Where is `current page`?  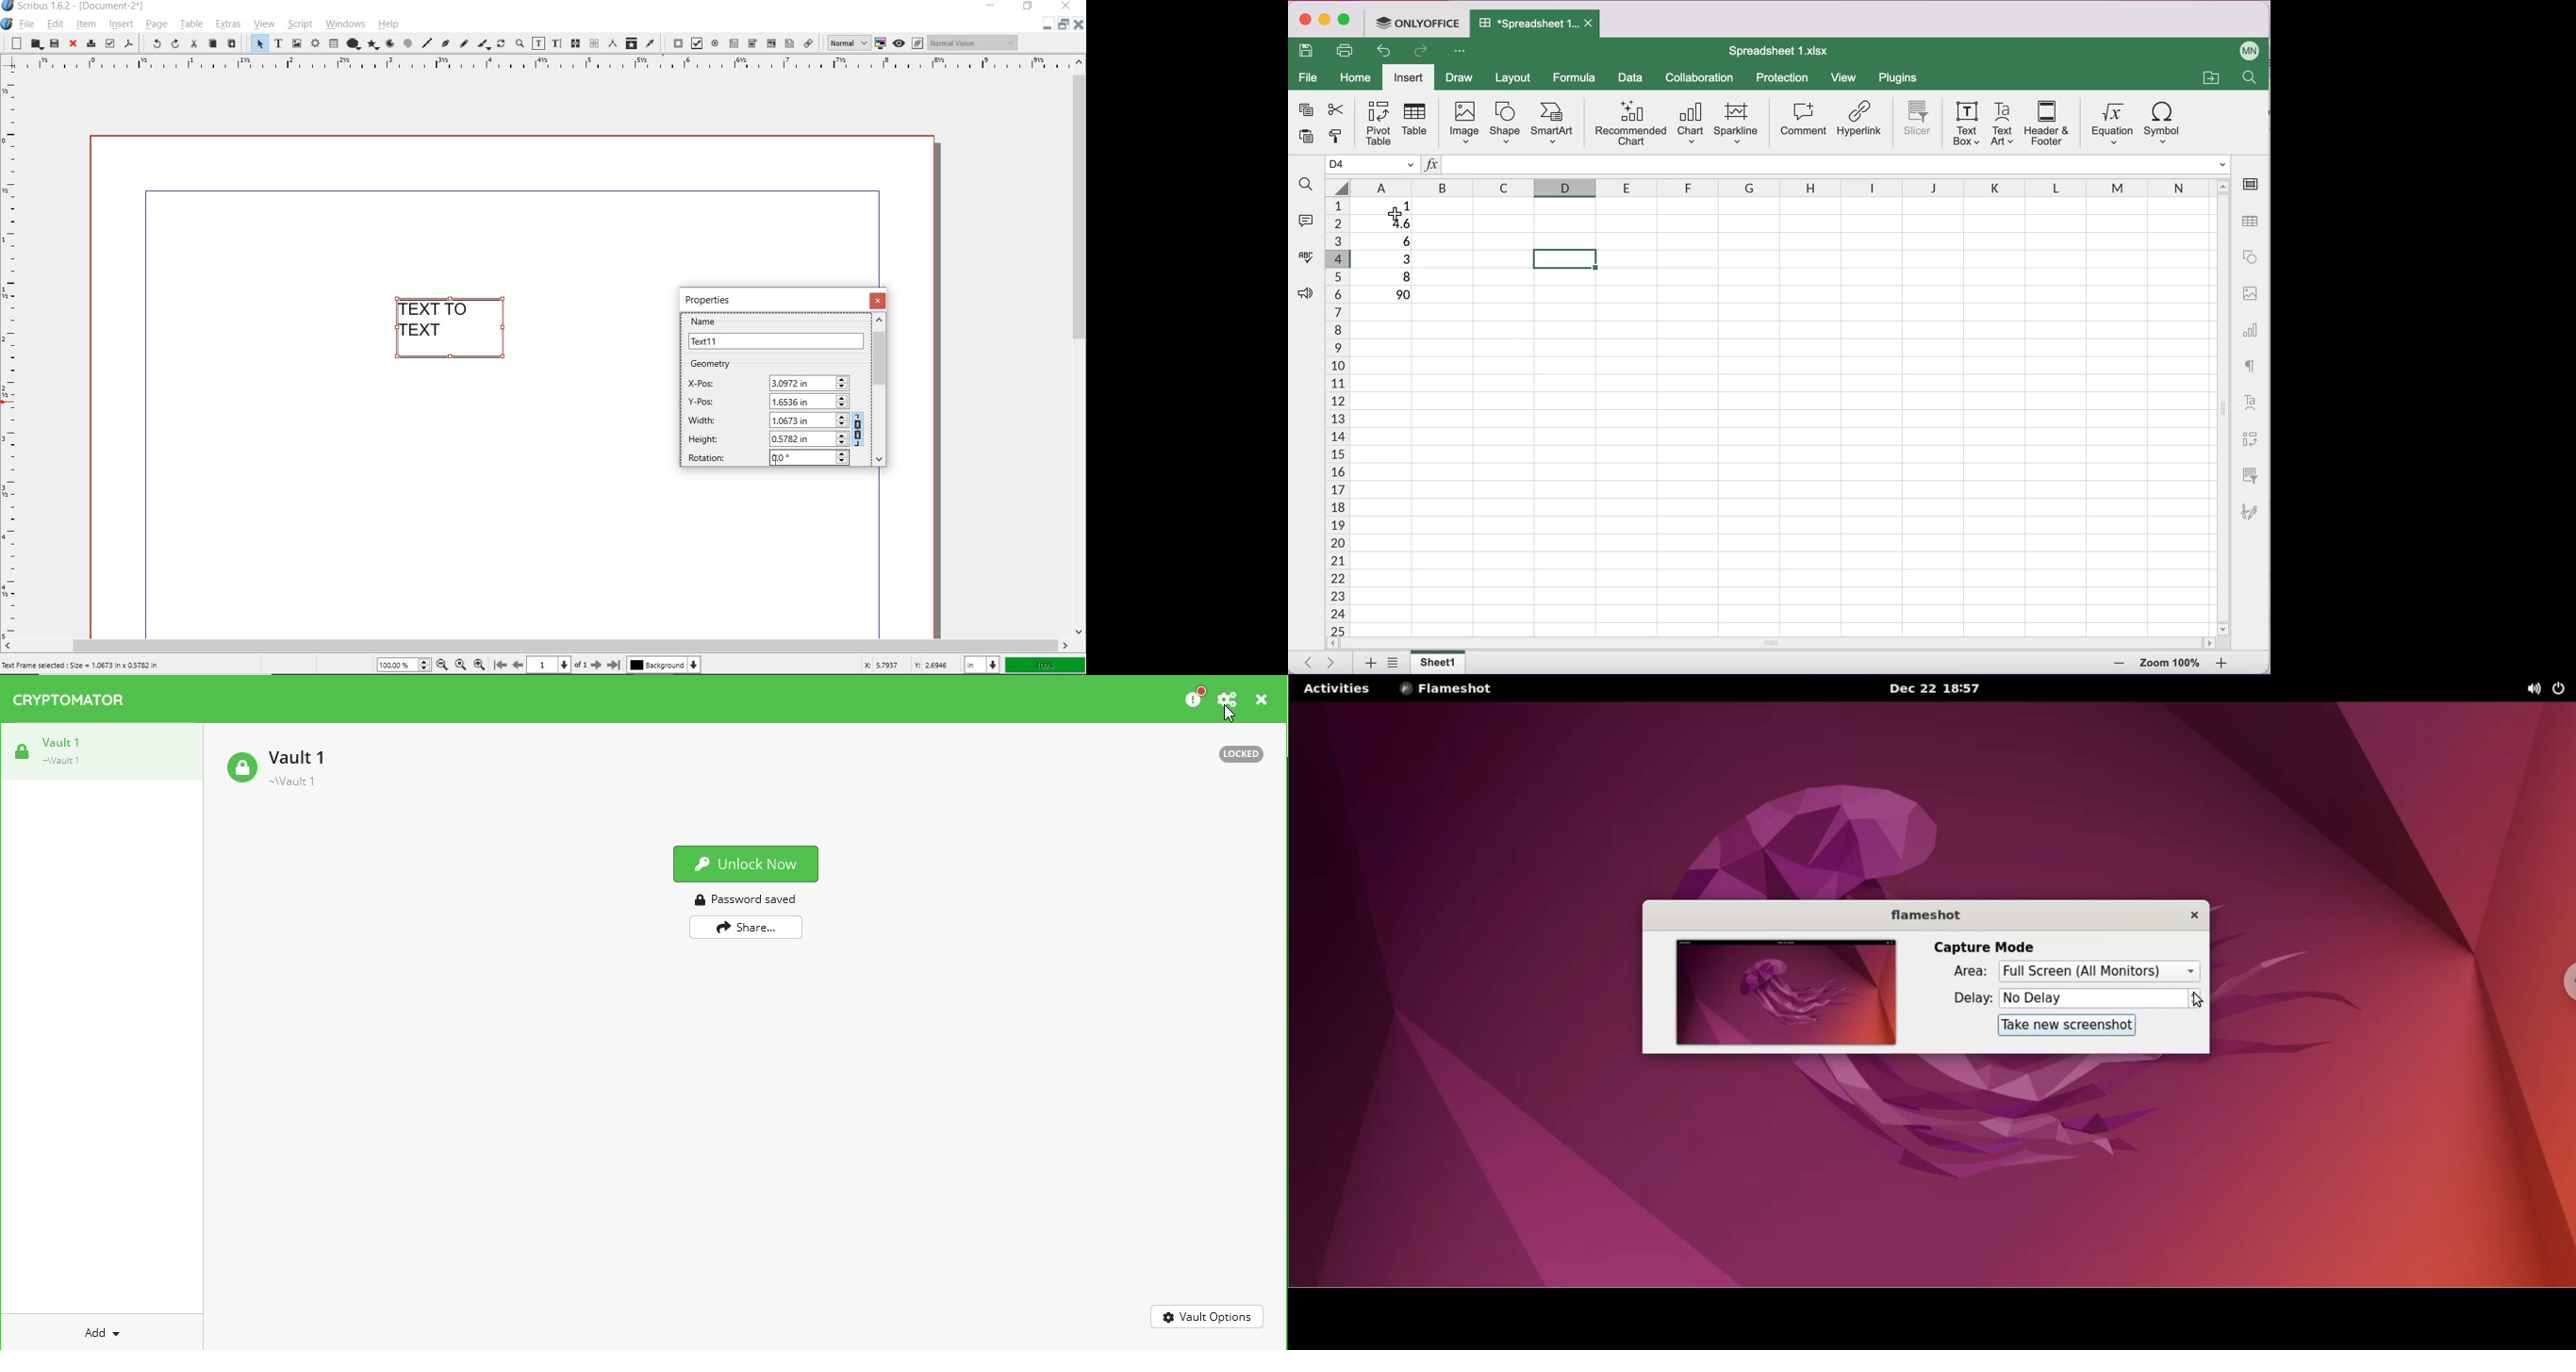
current page is located at coordinates (560, 665).